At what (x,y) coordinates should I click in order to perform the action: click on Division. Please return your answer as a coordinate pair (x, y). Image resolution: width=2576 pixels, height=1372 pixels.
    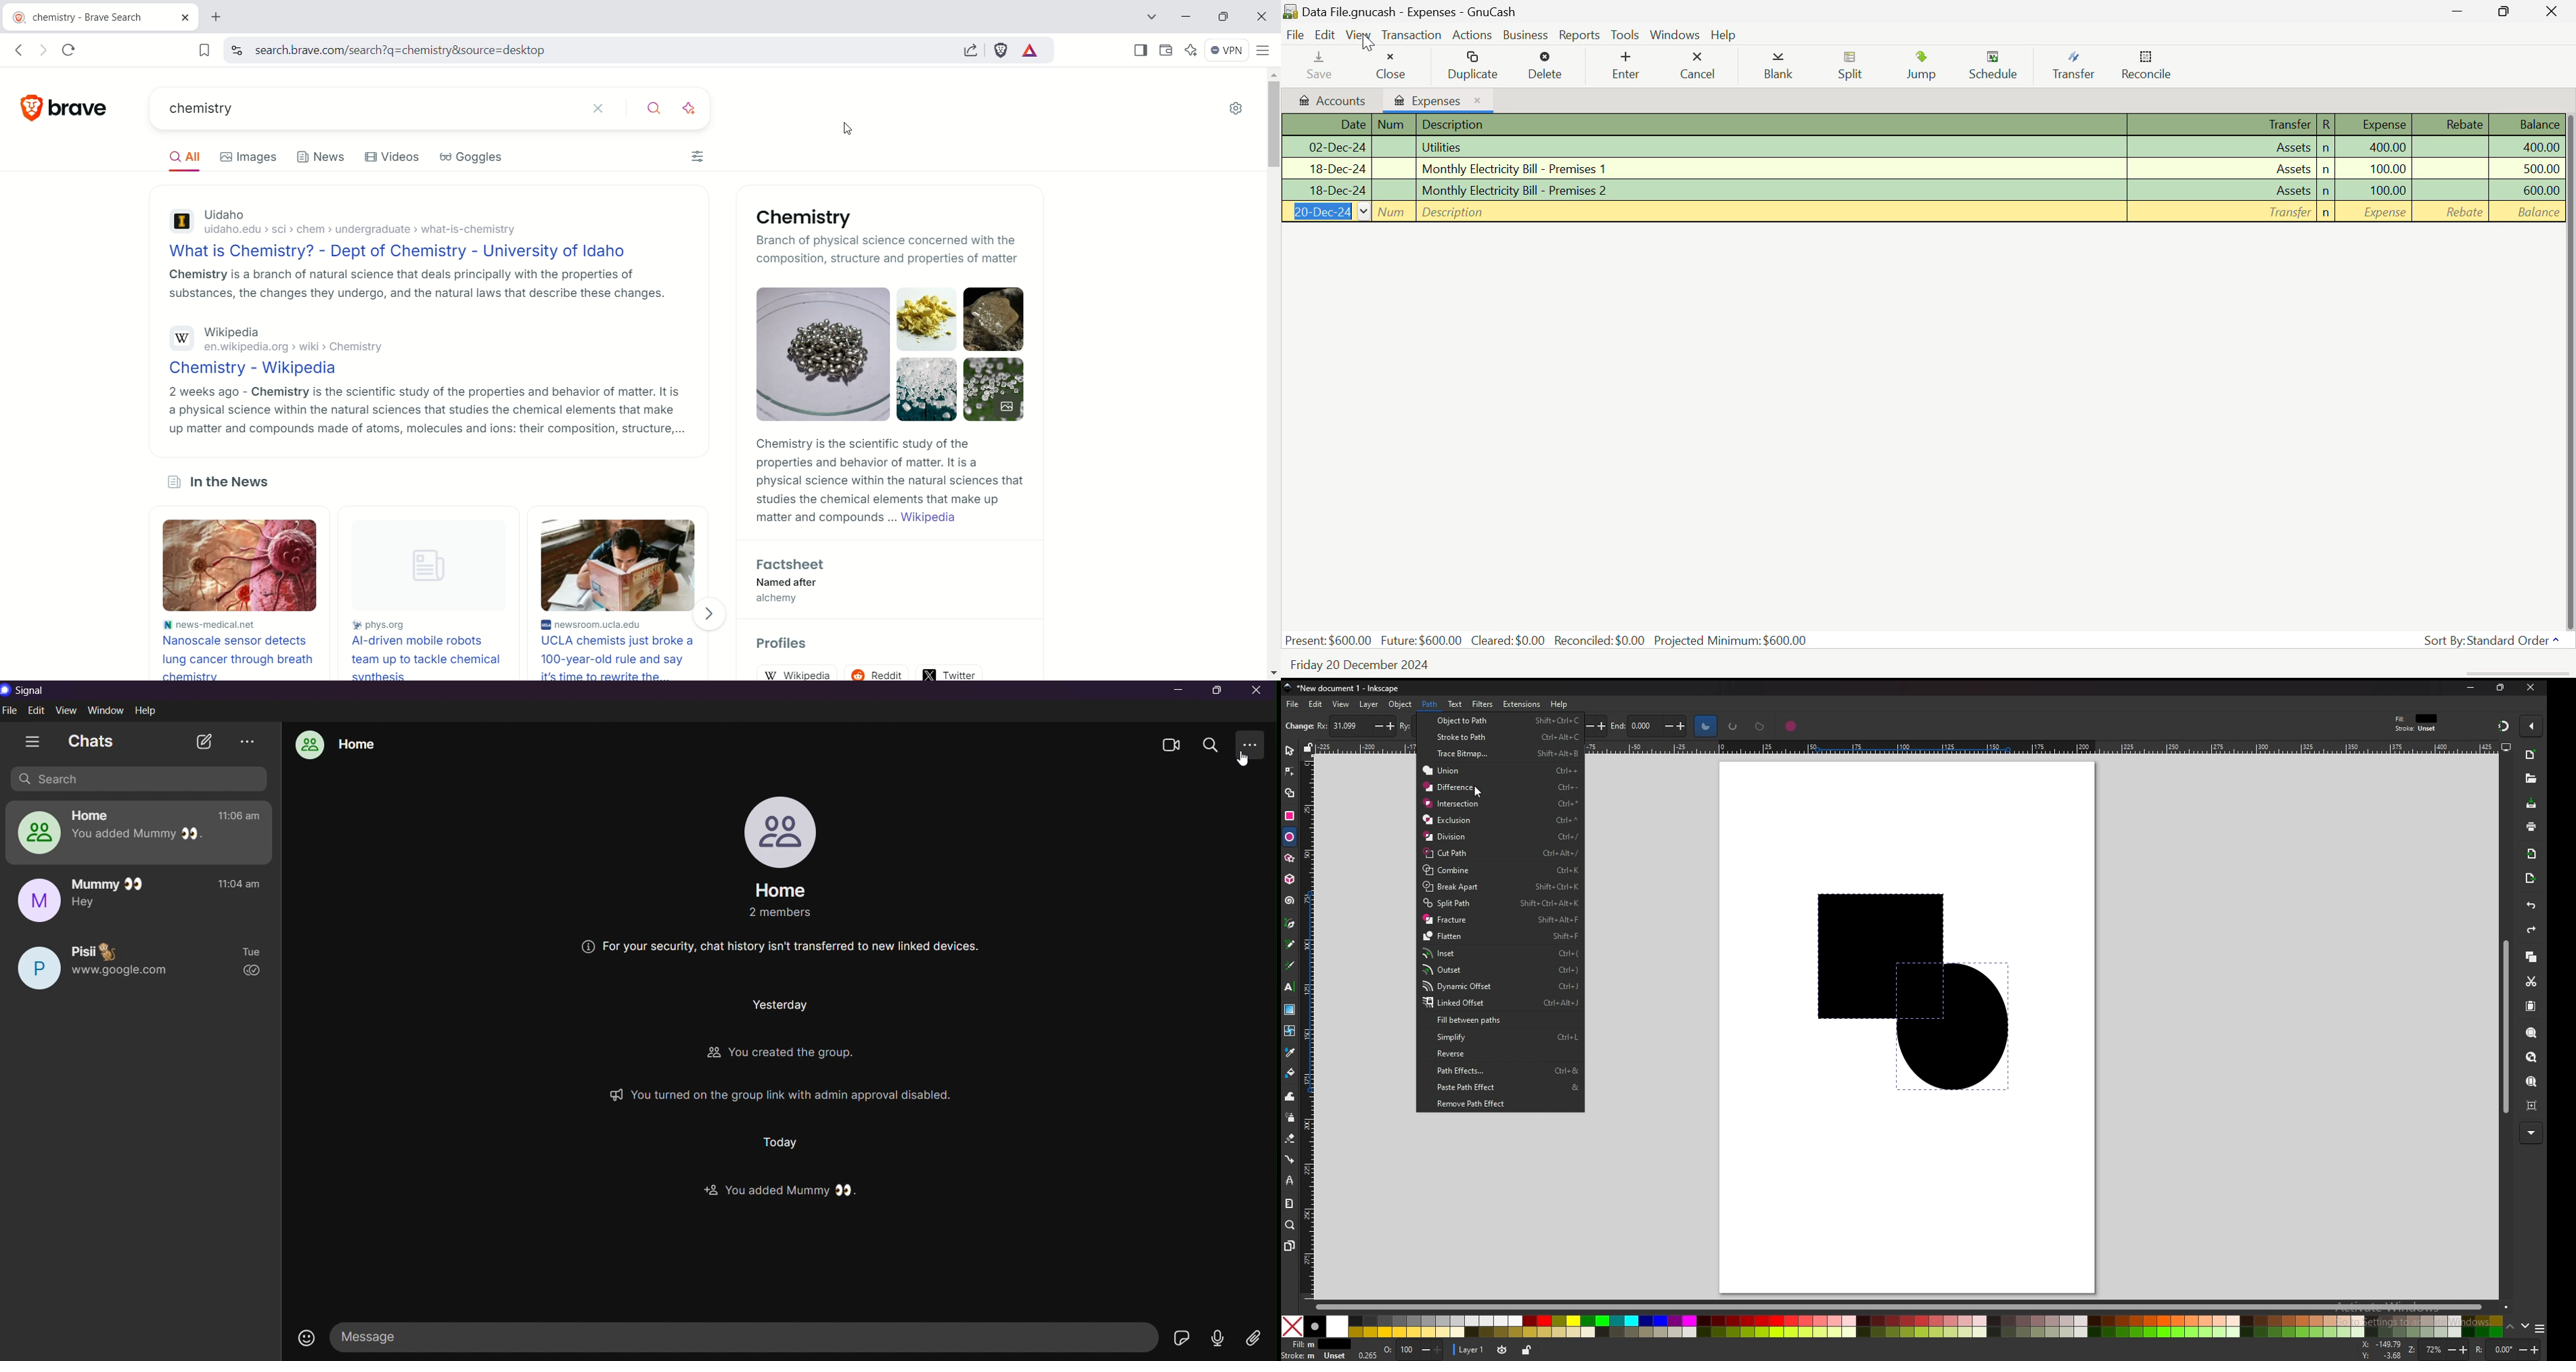
    Looking at the image, I should click on (1501, 837).